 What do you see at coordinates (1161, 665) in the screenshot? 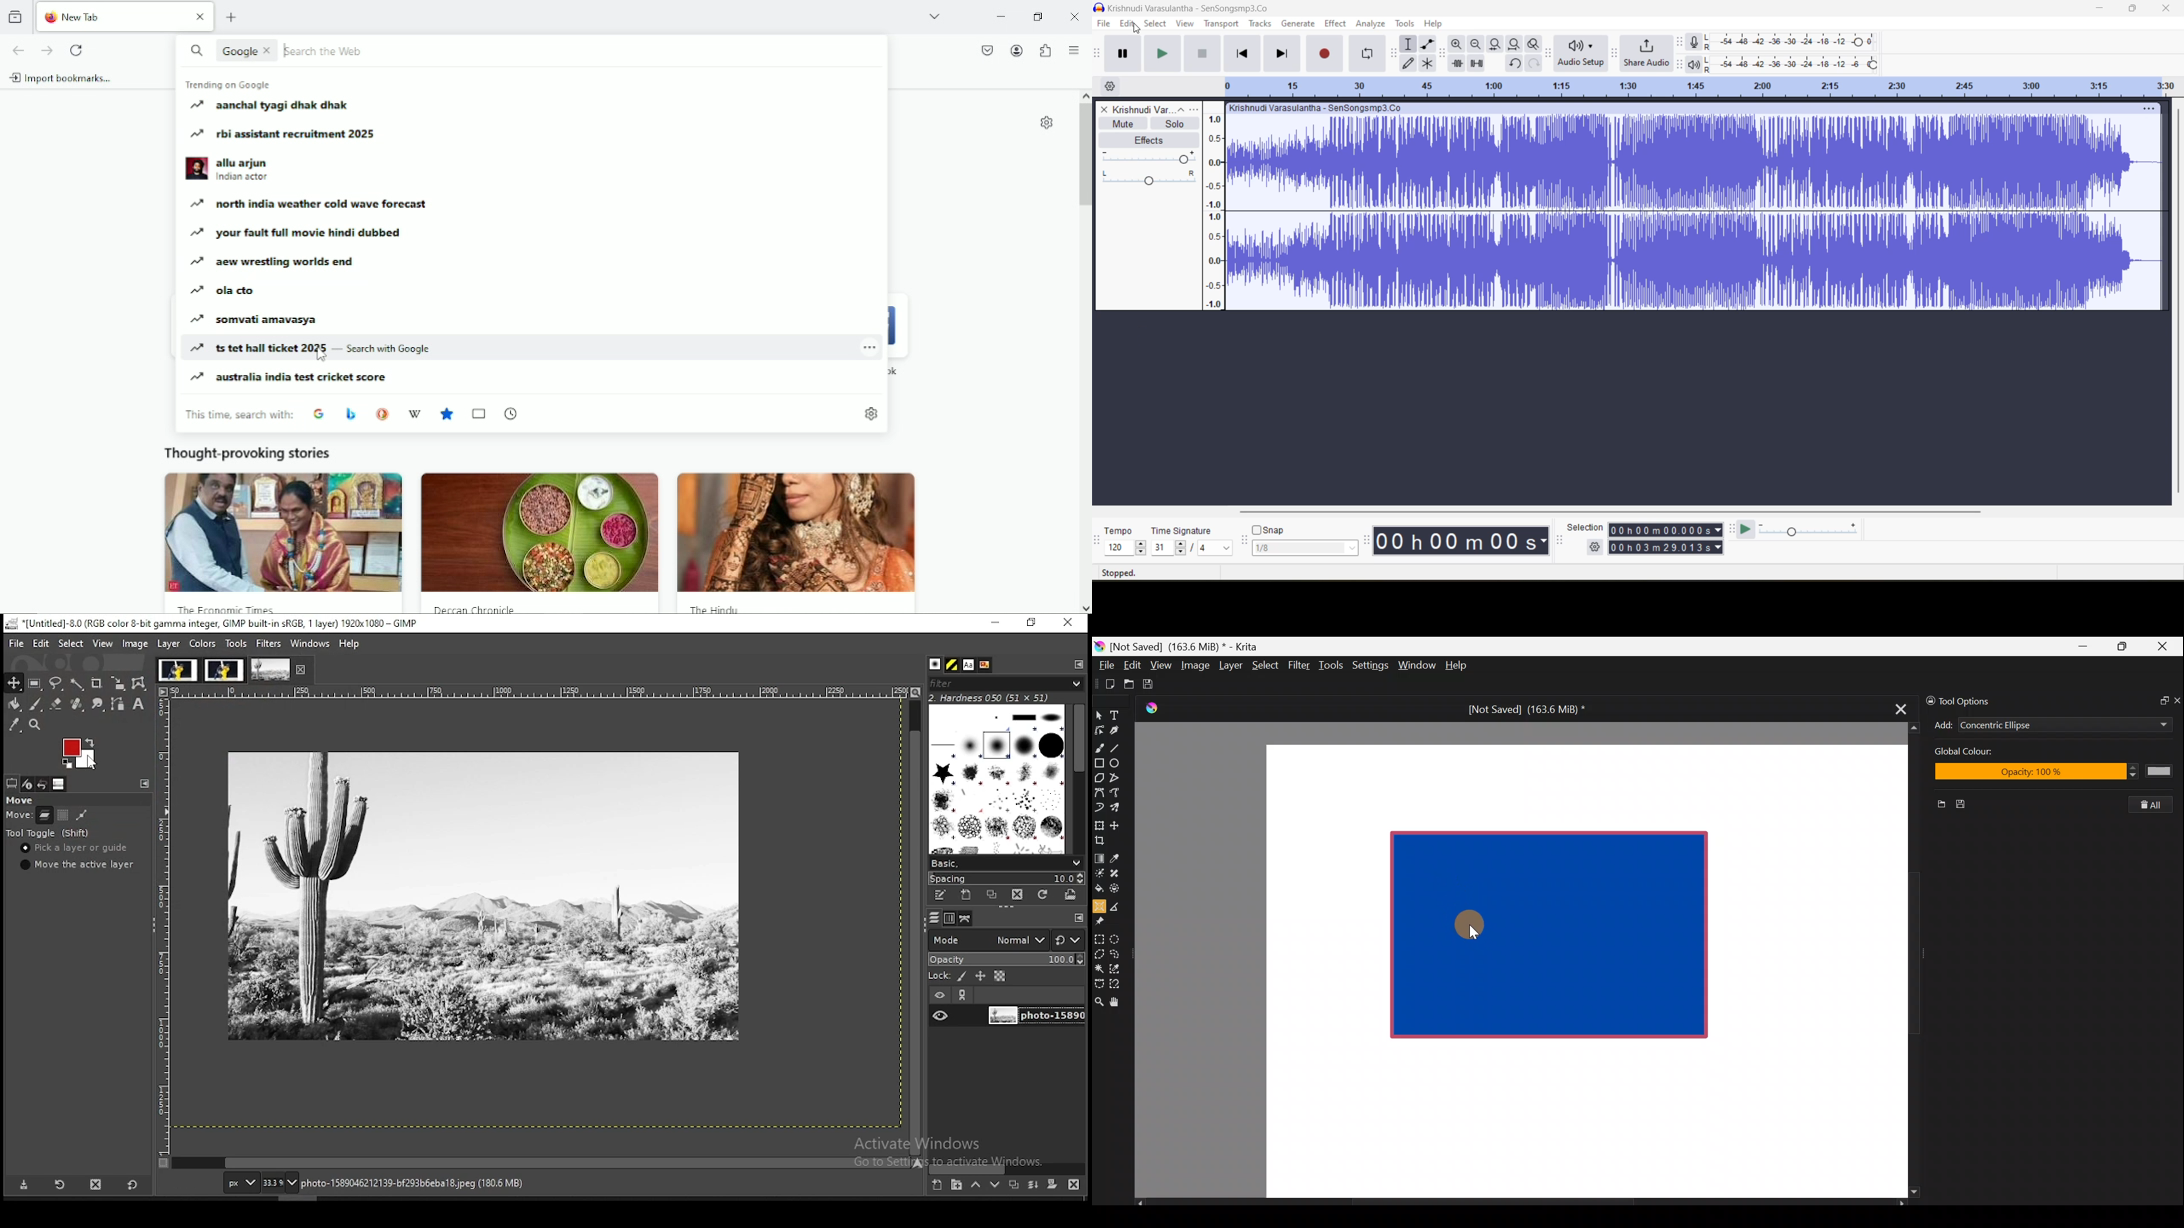
I see `View` at bounding box center [1161, 665].